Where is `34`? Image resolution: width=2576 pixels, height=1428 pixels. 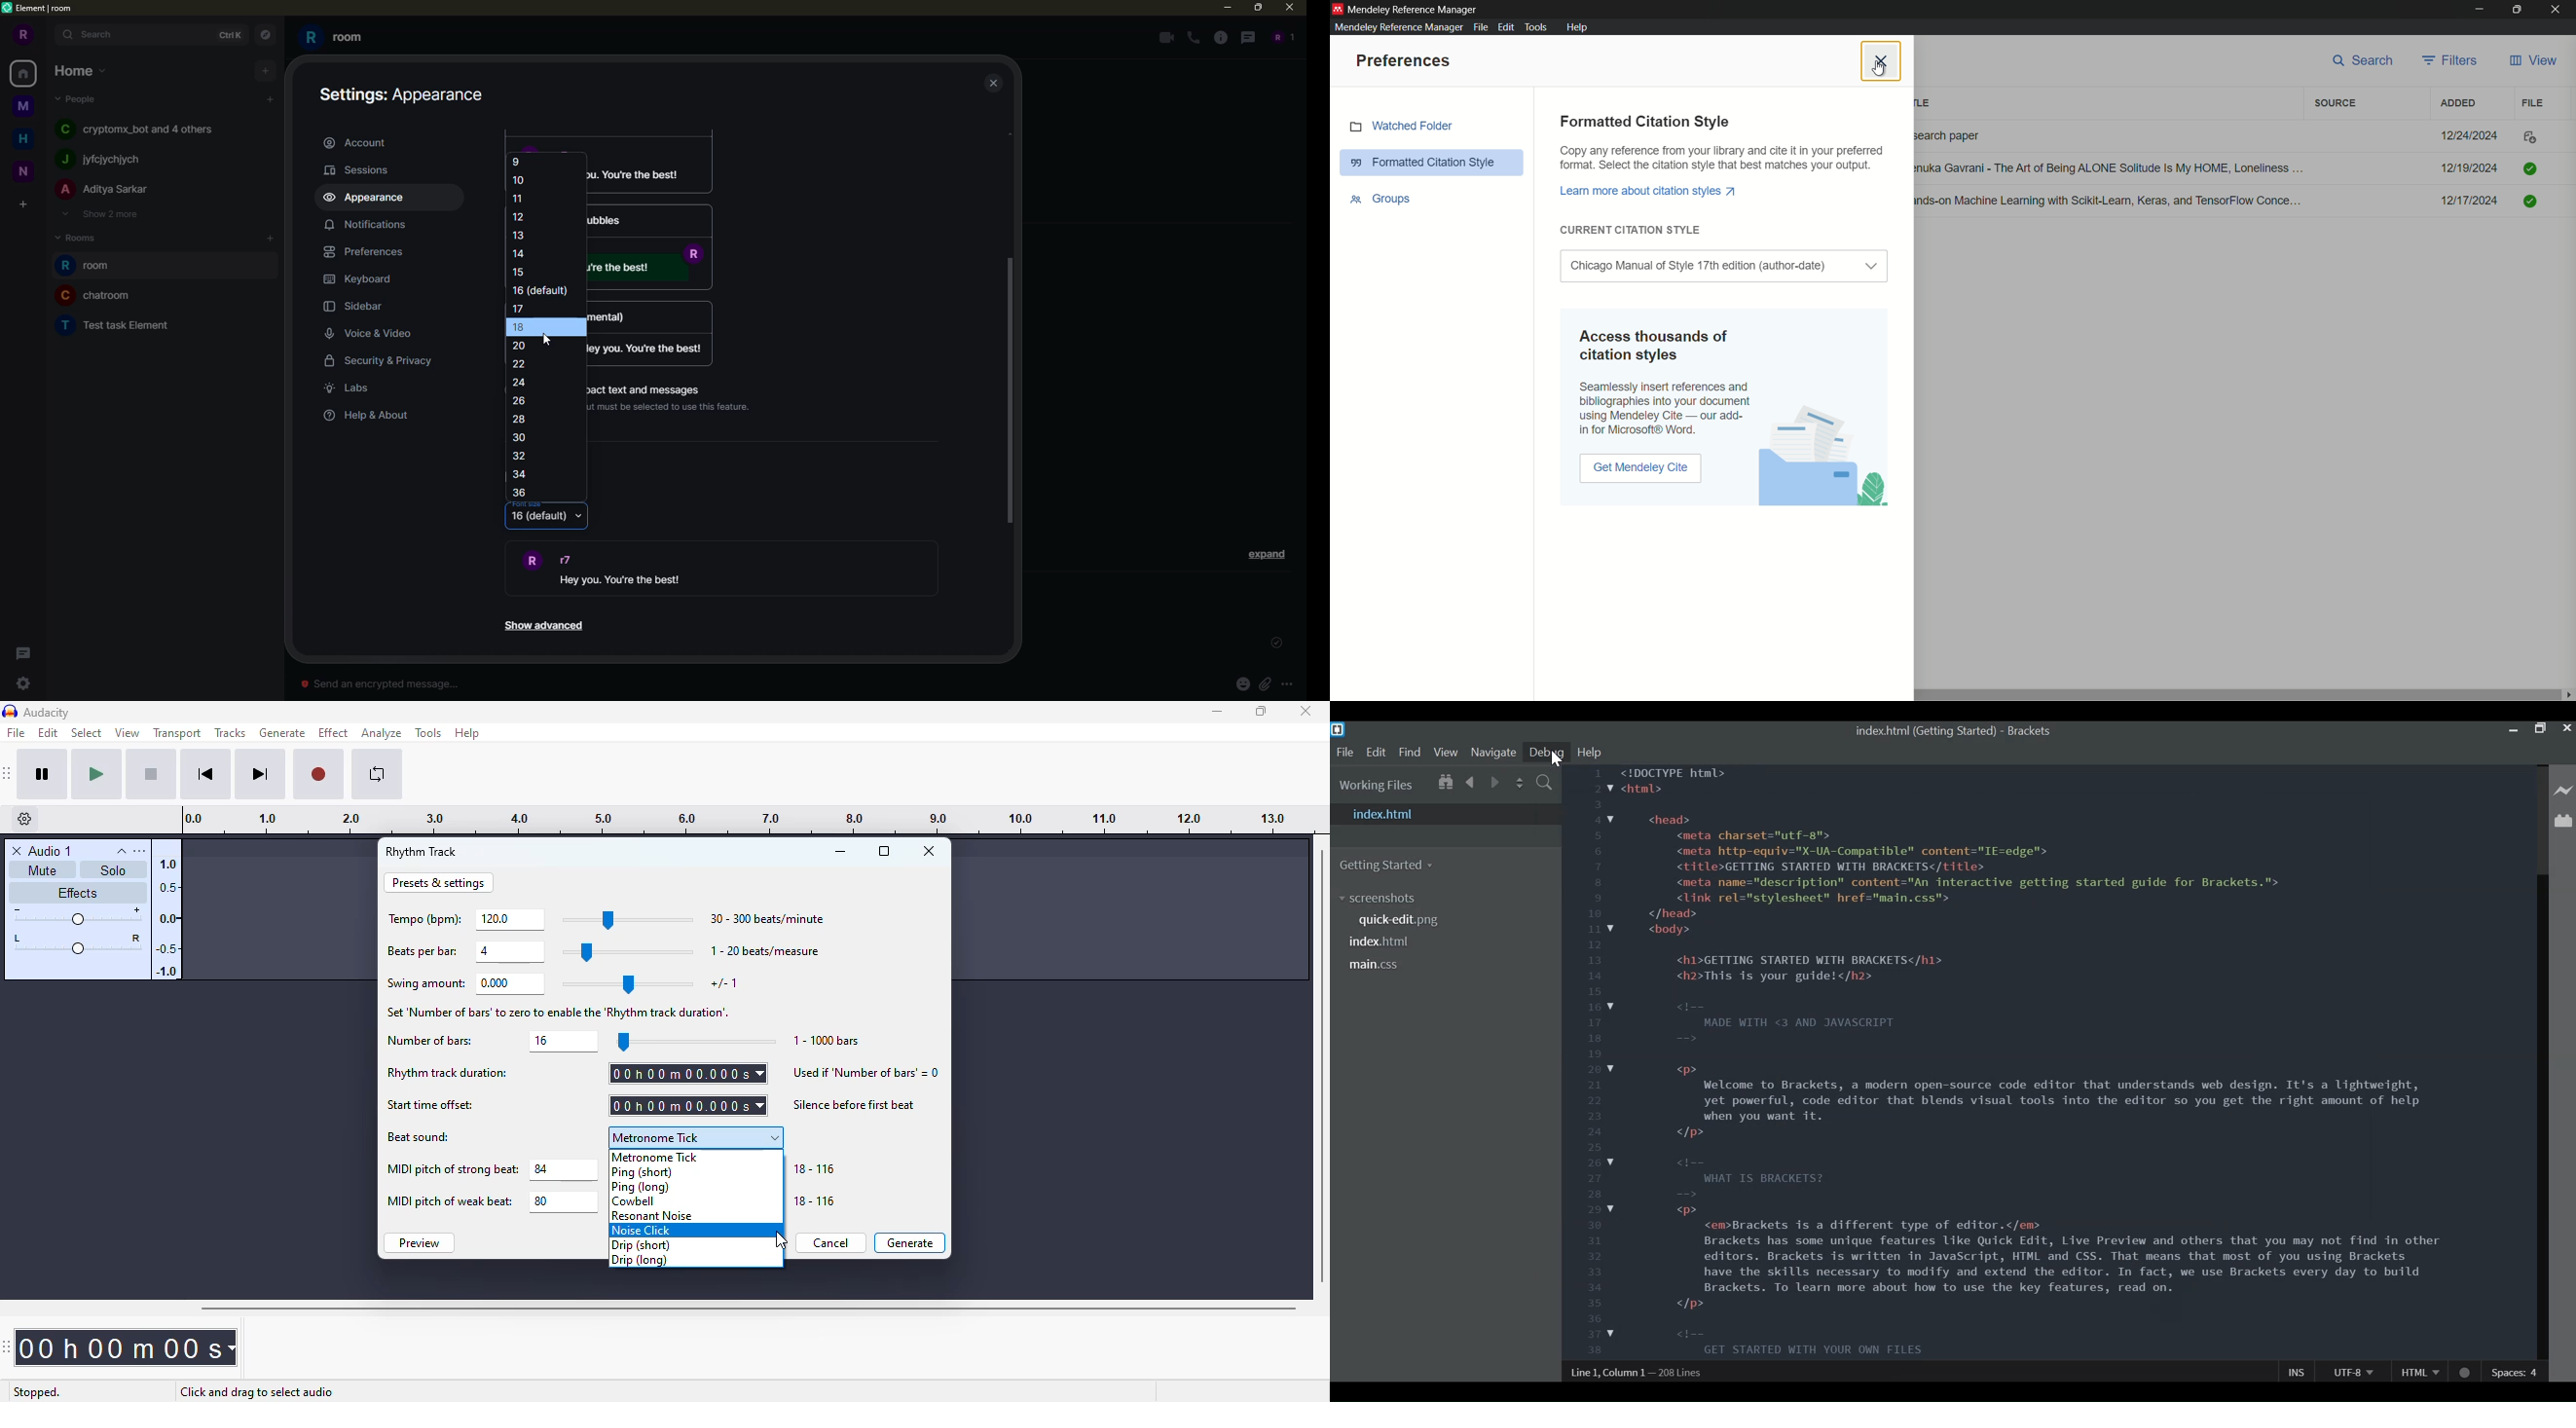
34 is located at coordinates (521, 476).